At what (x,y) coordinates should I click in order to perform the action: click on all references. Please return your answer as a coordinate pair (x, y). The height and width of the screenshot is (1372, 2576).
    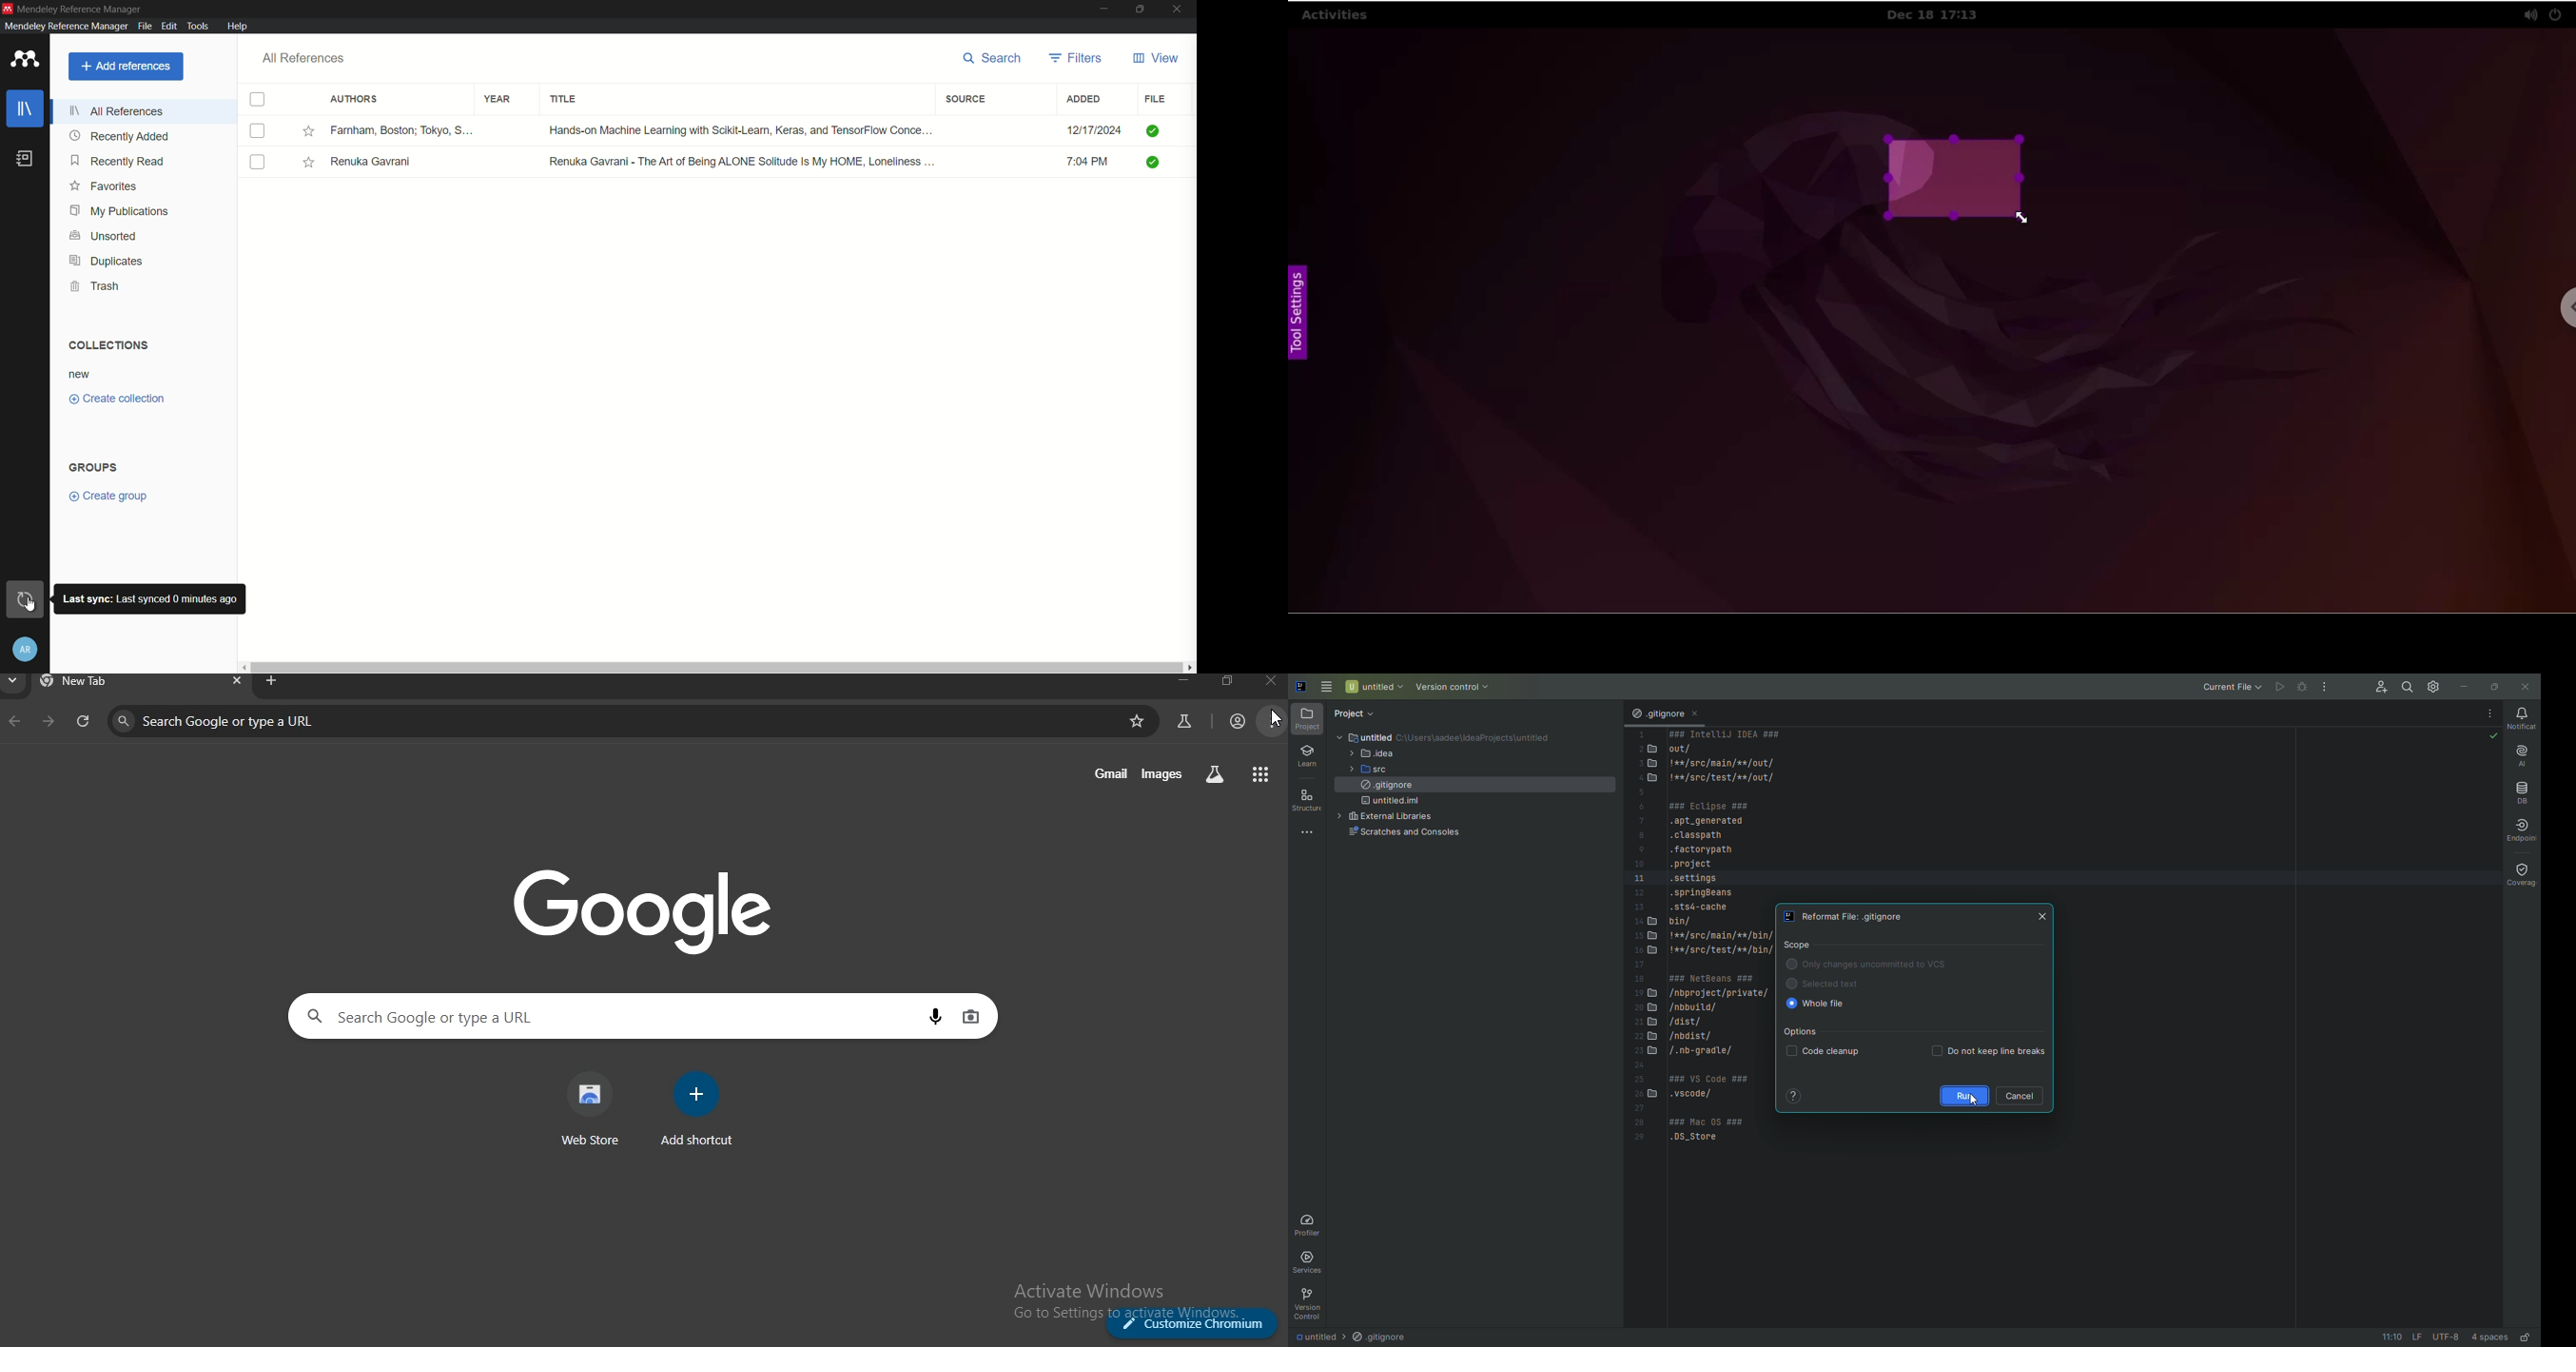
    Looking at the image, I should click on (306, 58).